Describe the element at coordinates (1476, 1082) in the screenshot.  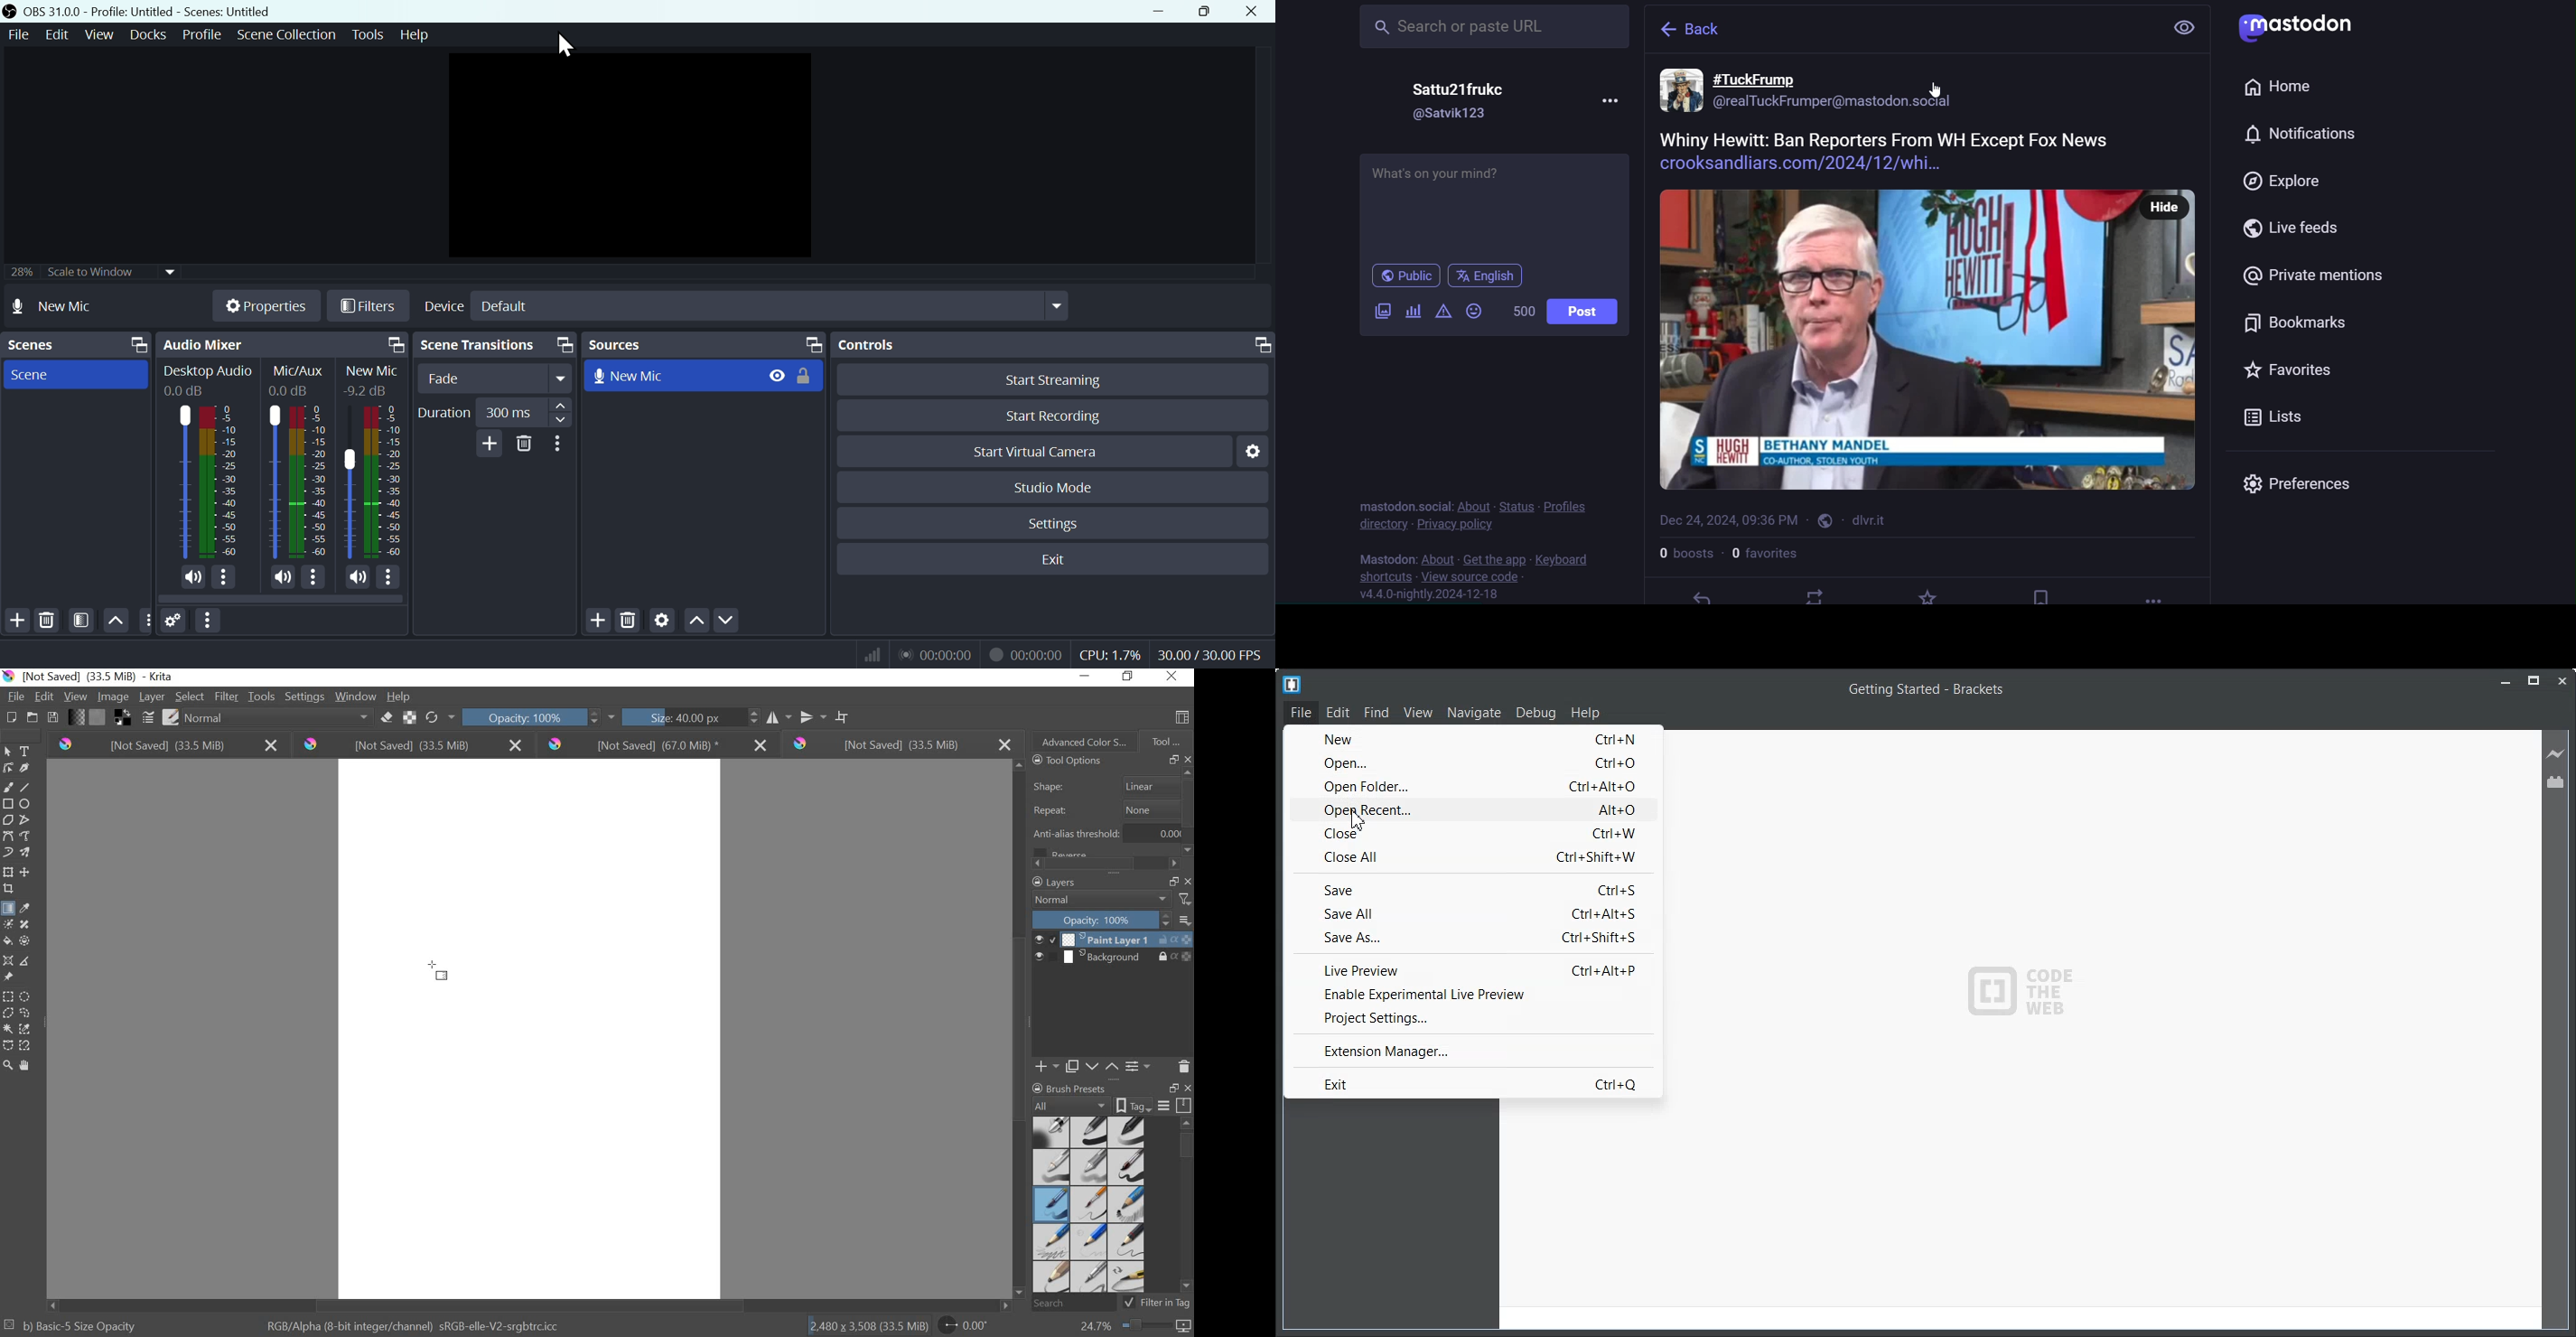
I see `Exit` at that location.